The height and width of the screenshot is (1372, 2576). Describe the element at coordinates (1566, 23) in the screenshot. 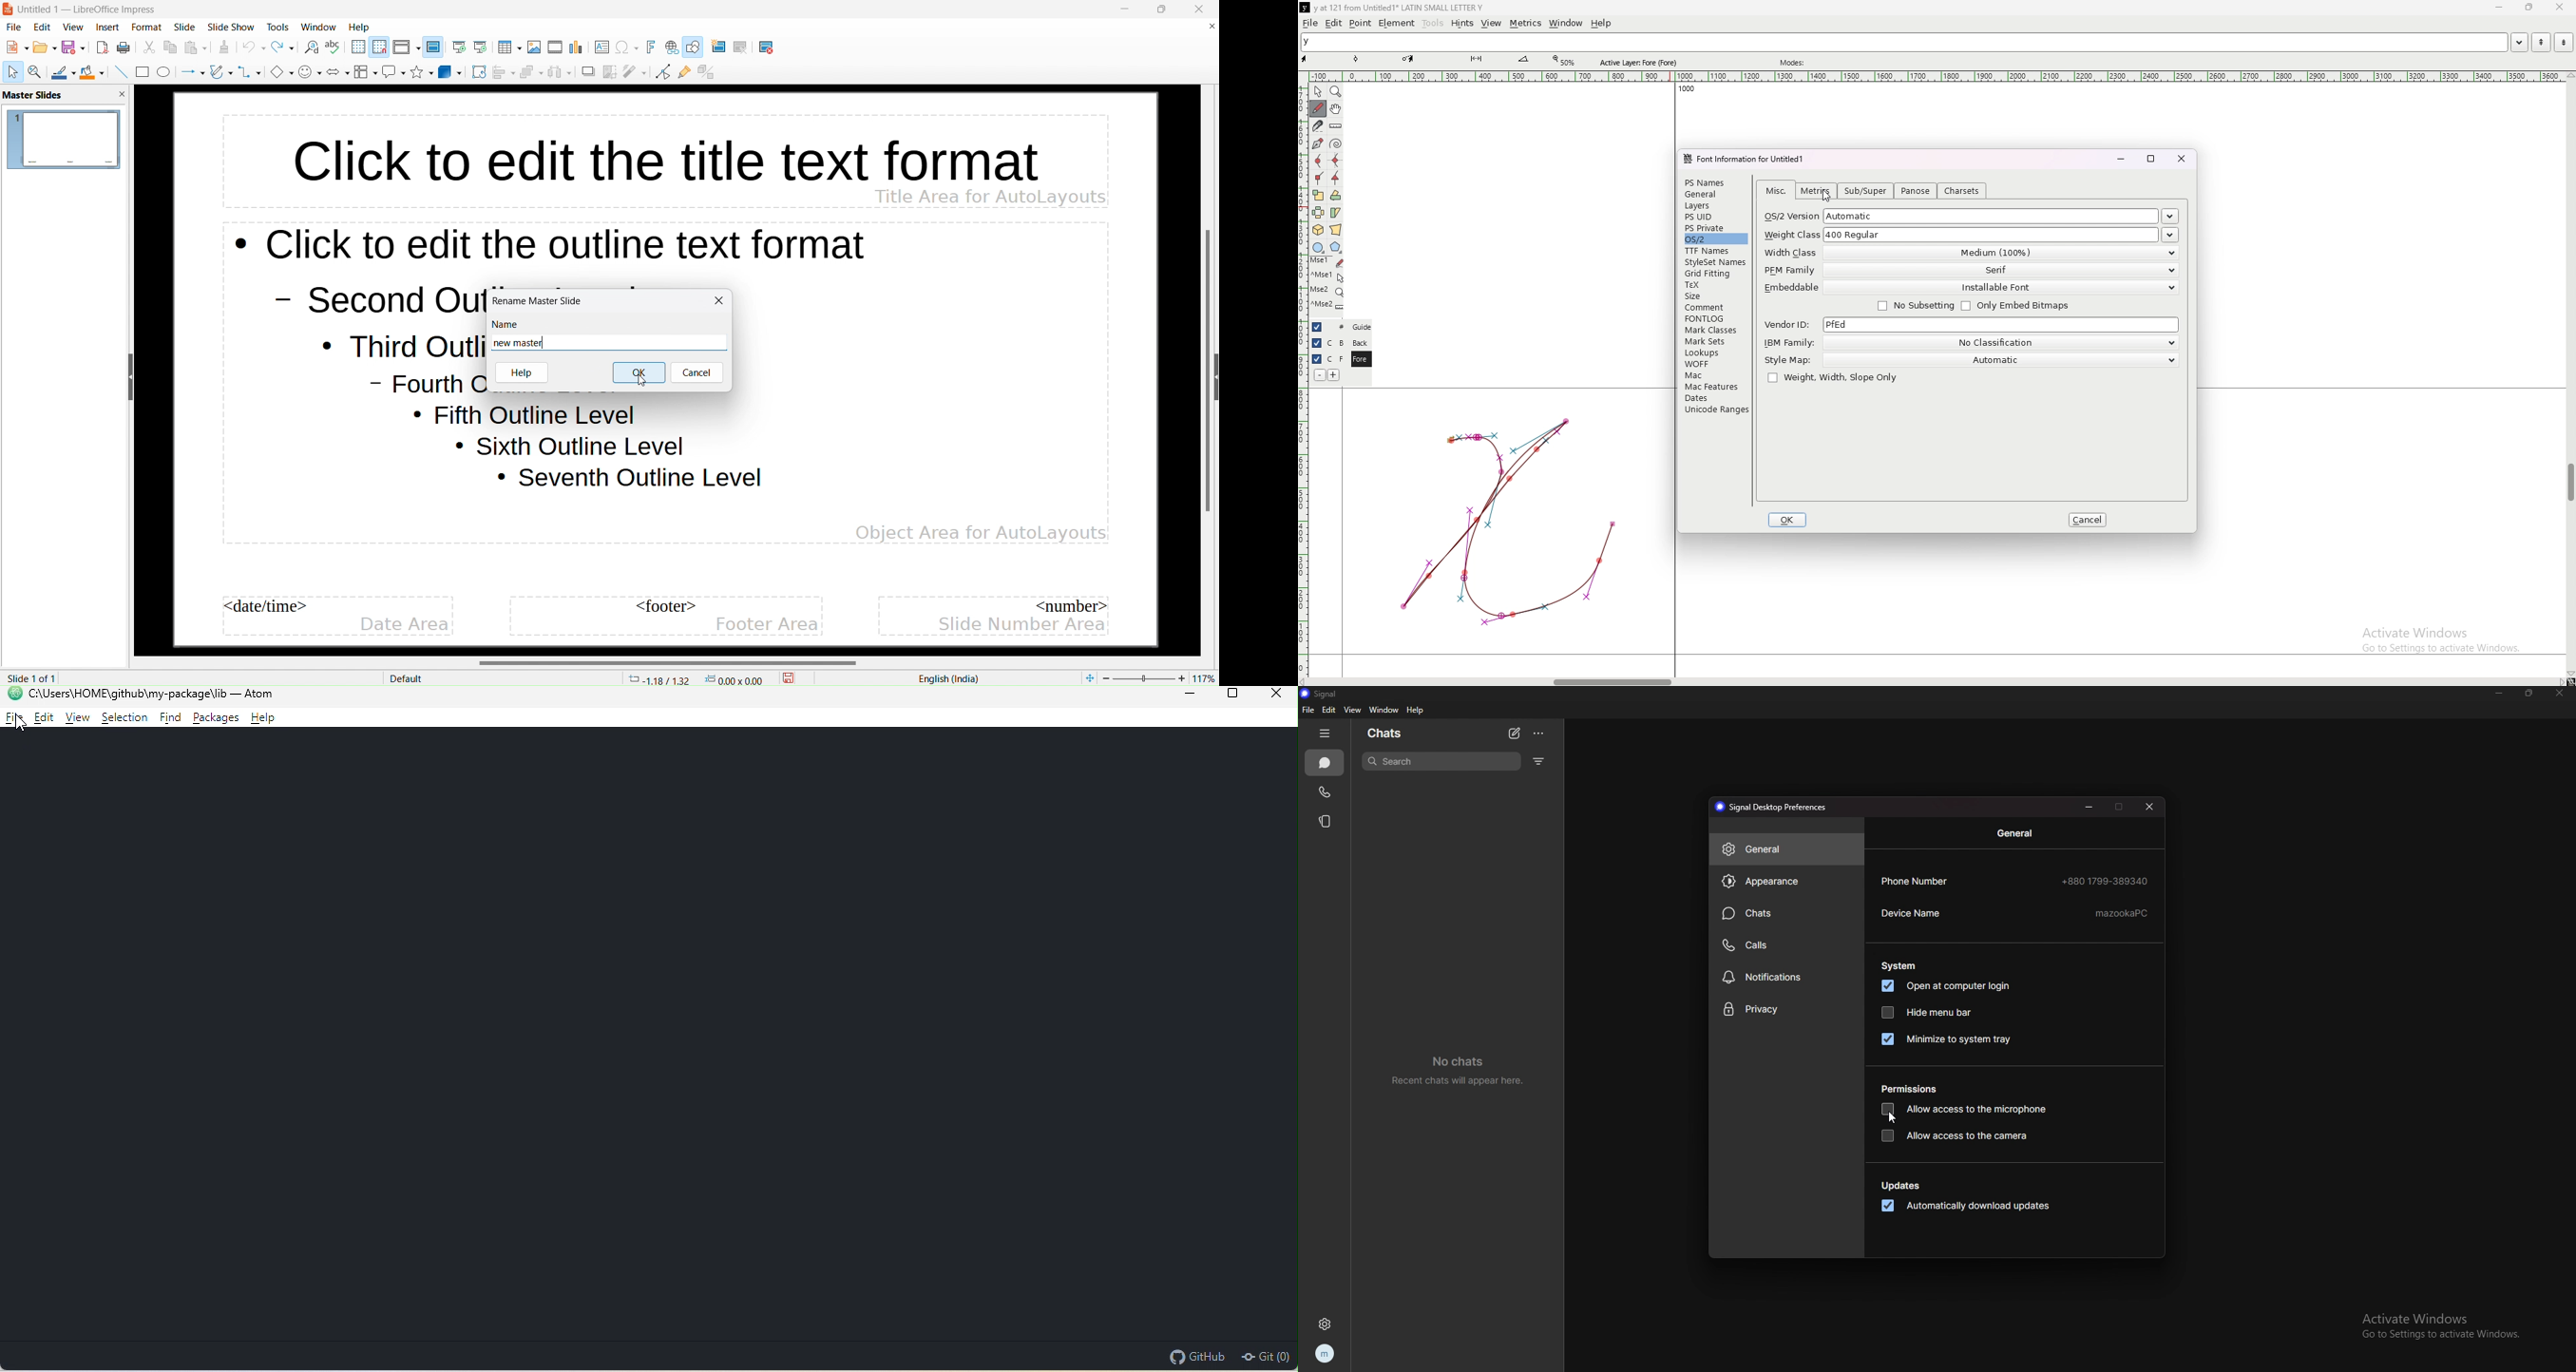

I see `window` at that location.